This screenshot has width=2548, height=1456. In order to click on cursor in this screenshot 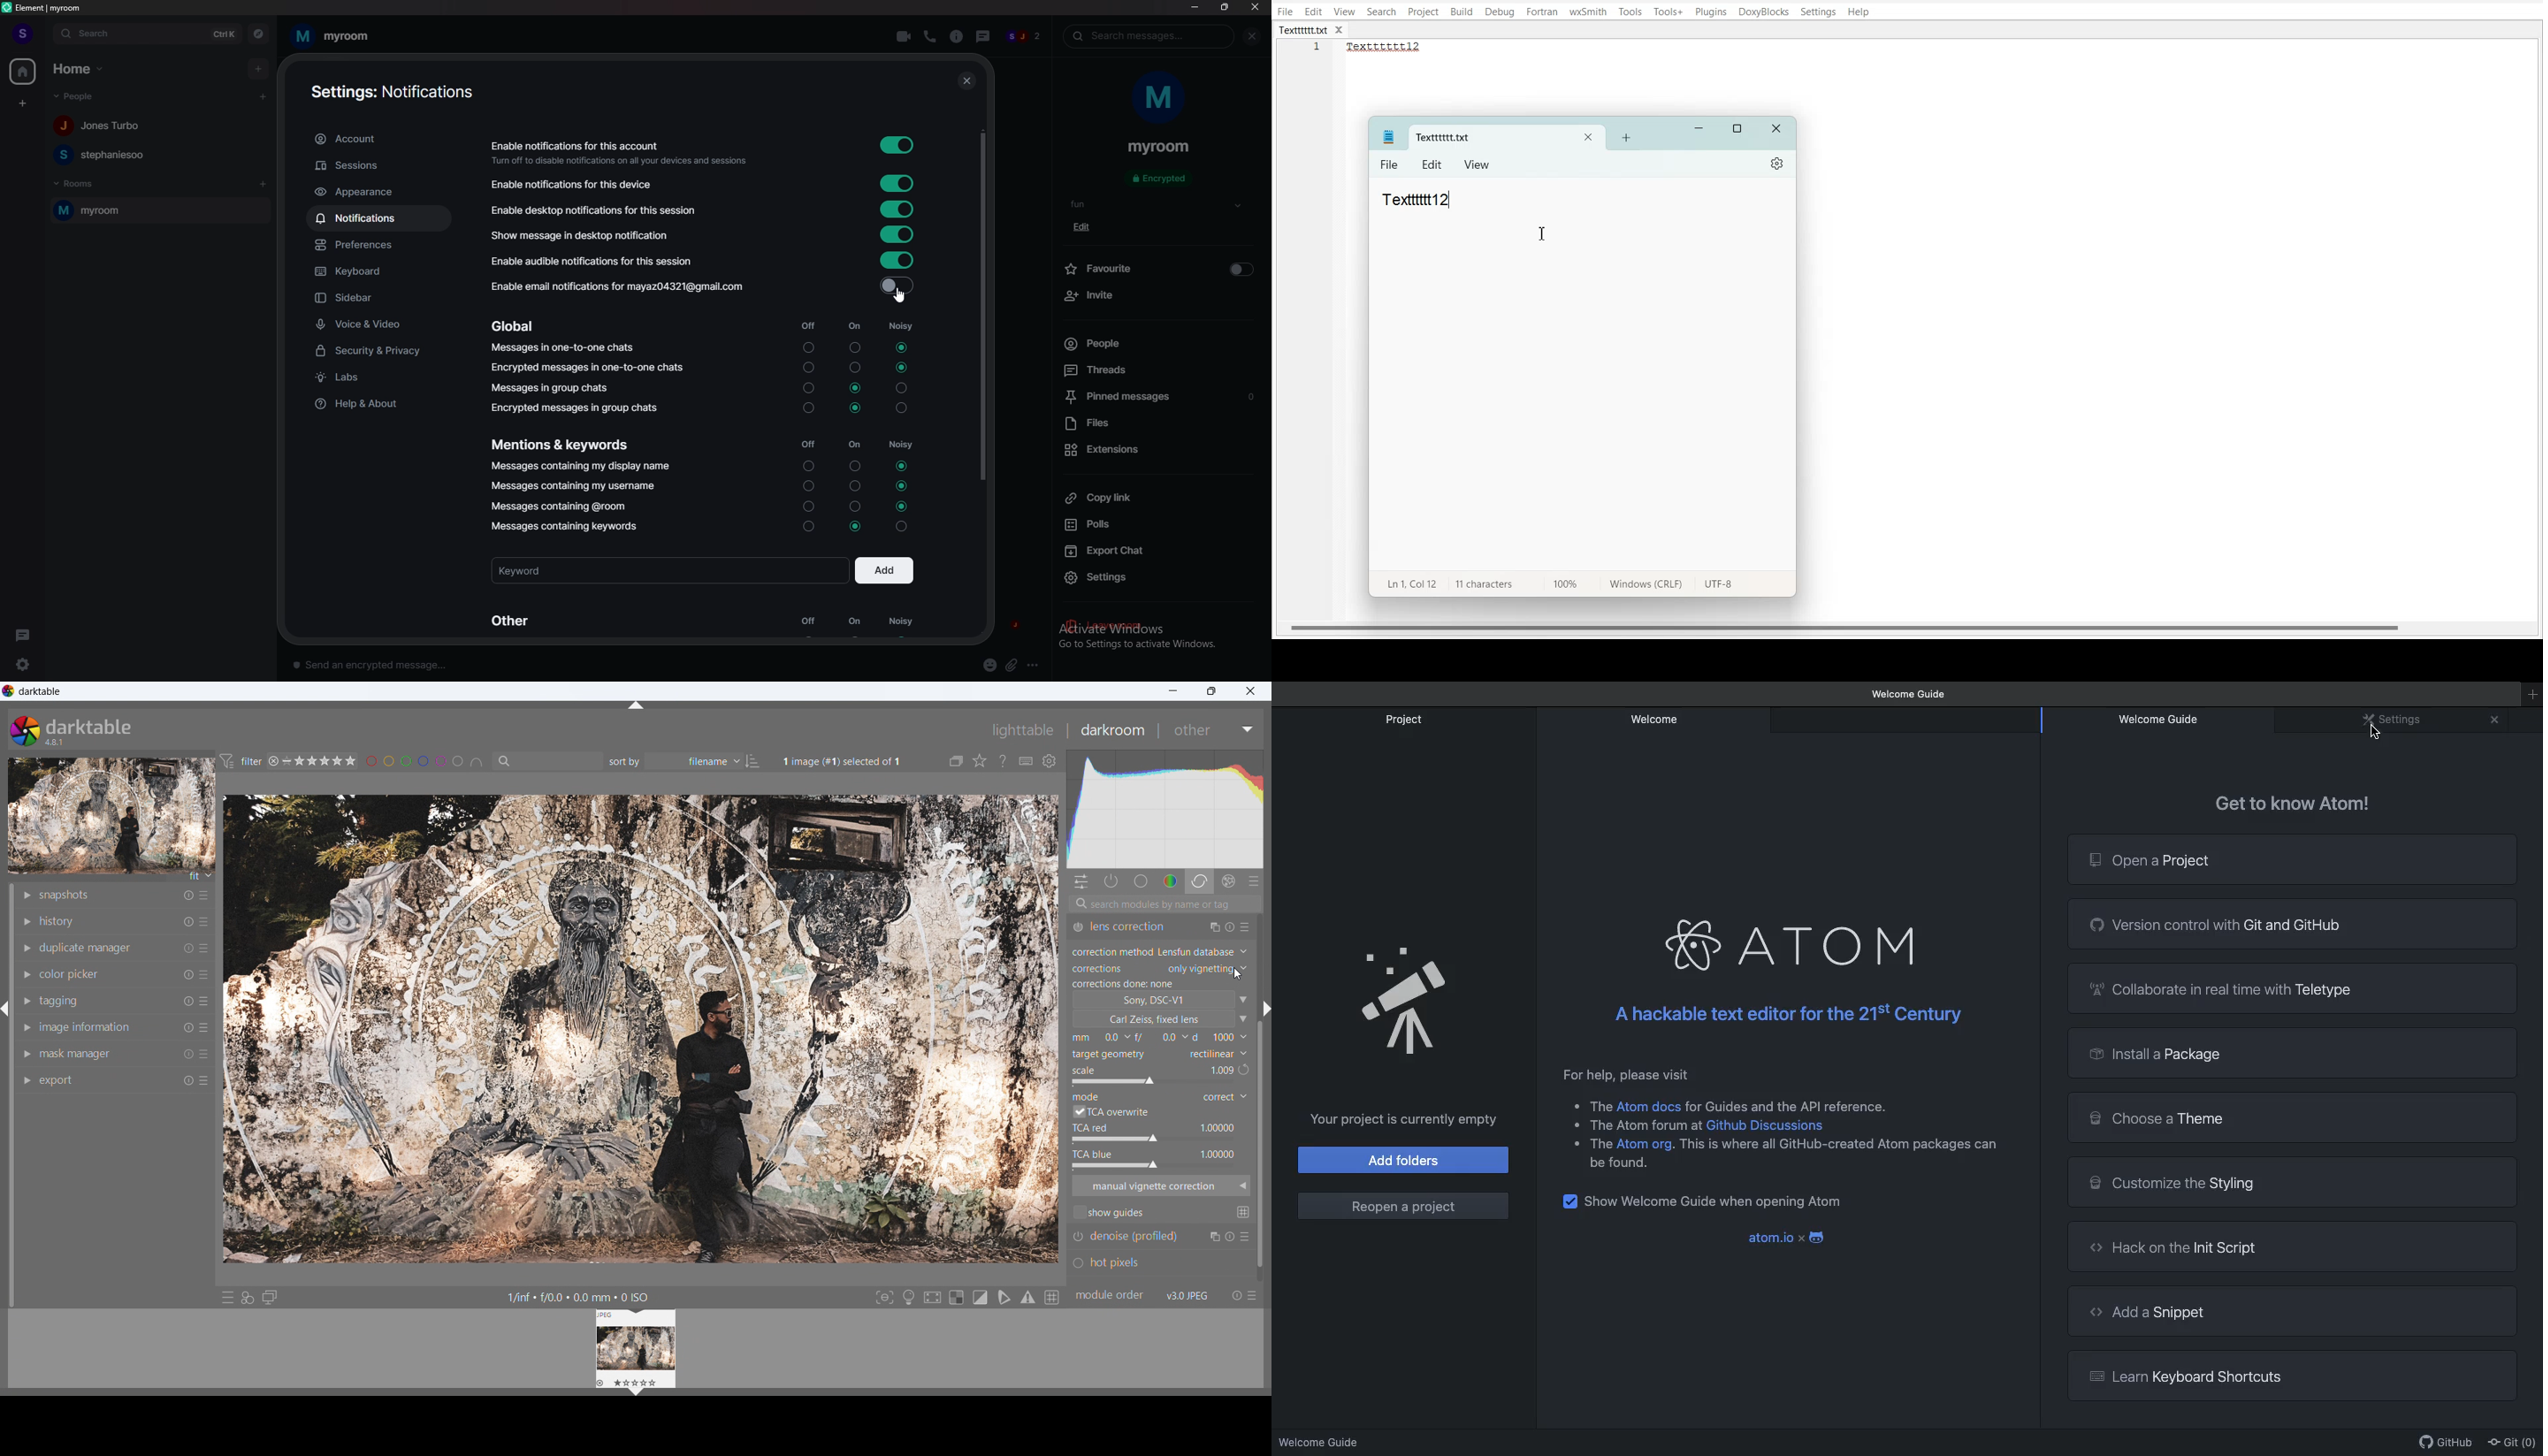, I will do `click(899, 296)`.